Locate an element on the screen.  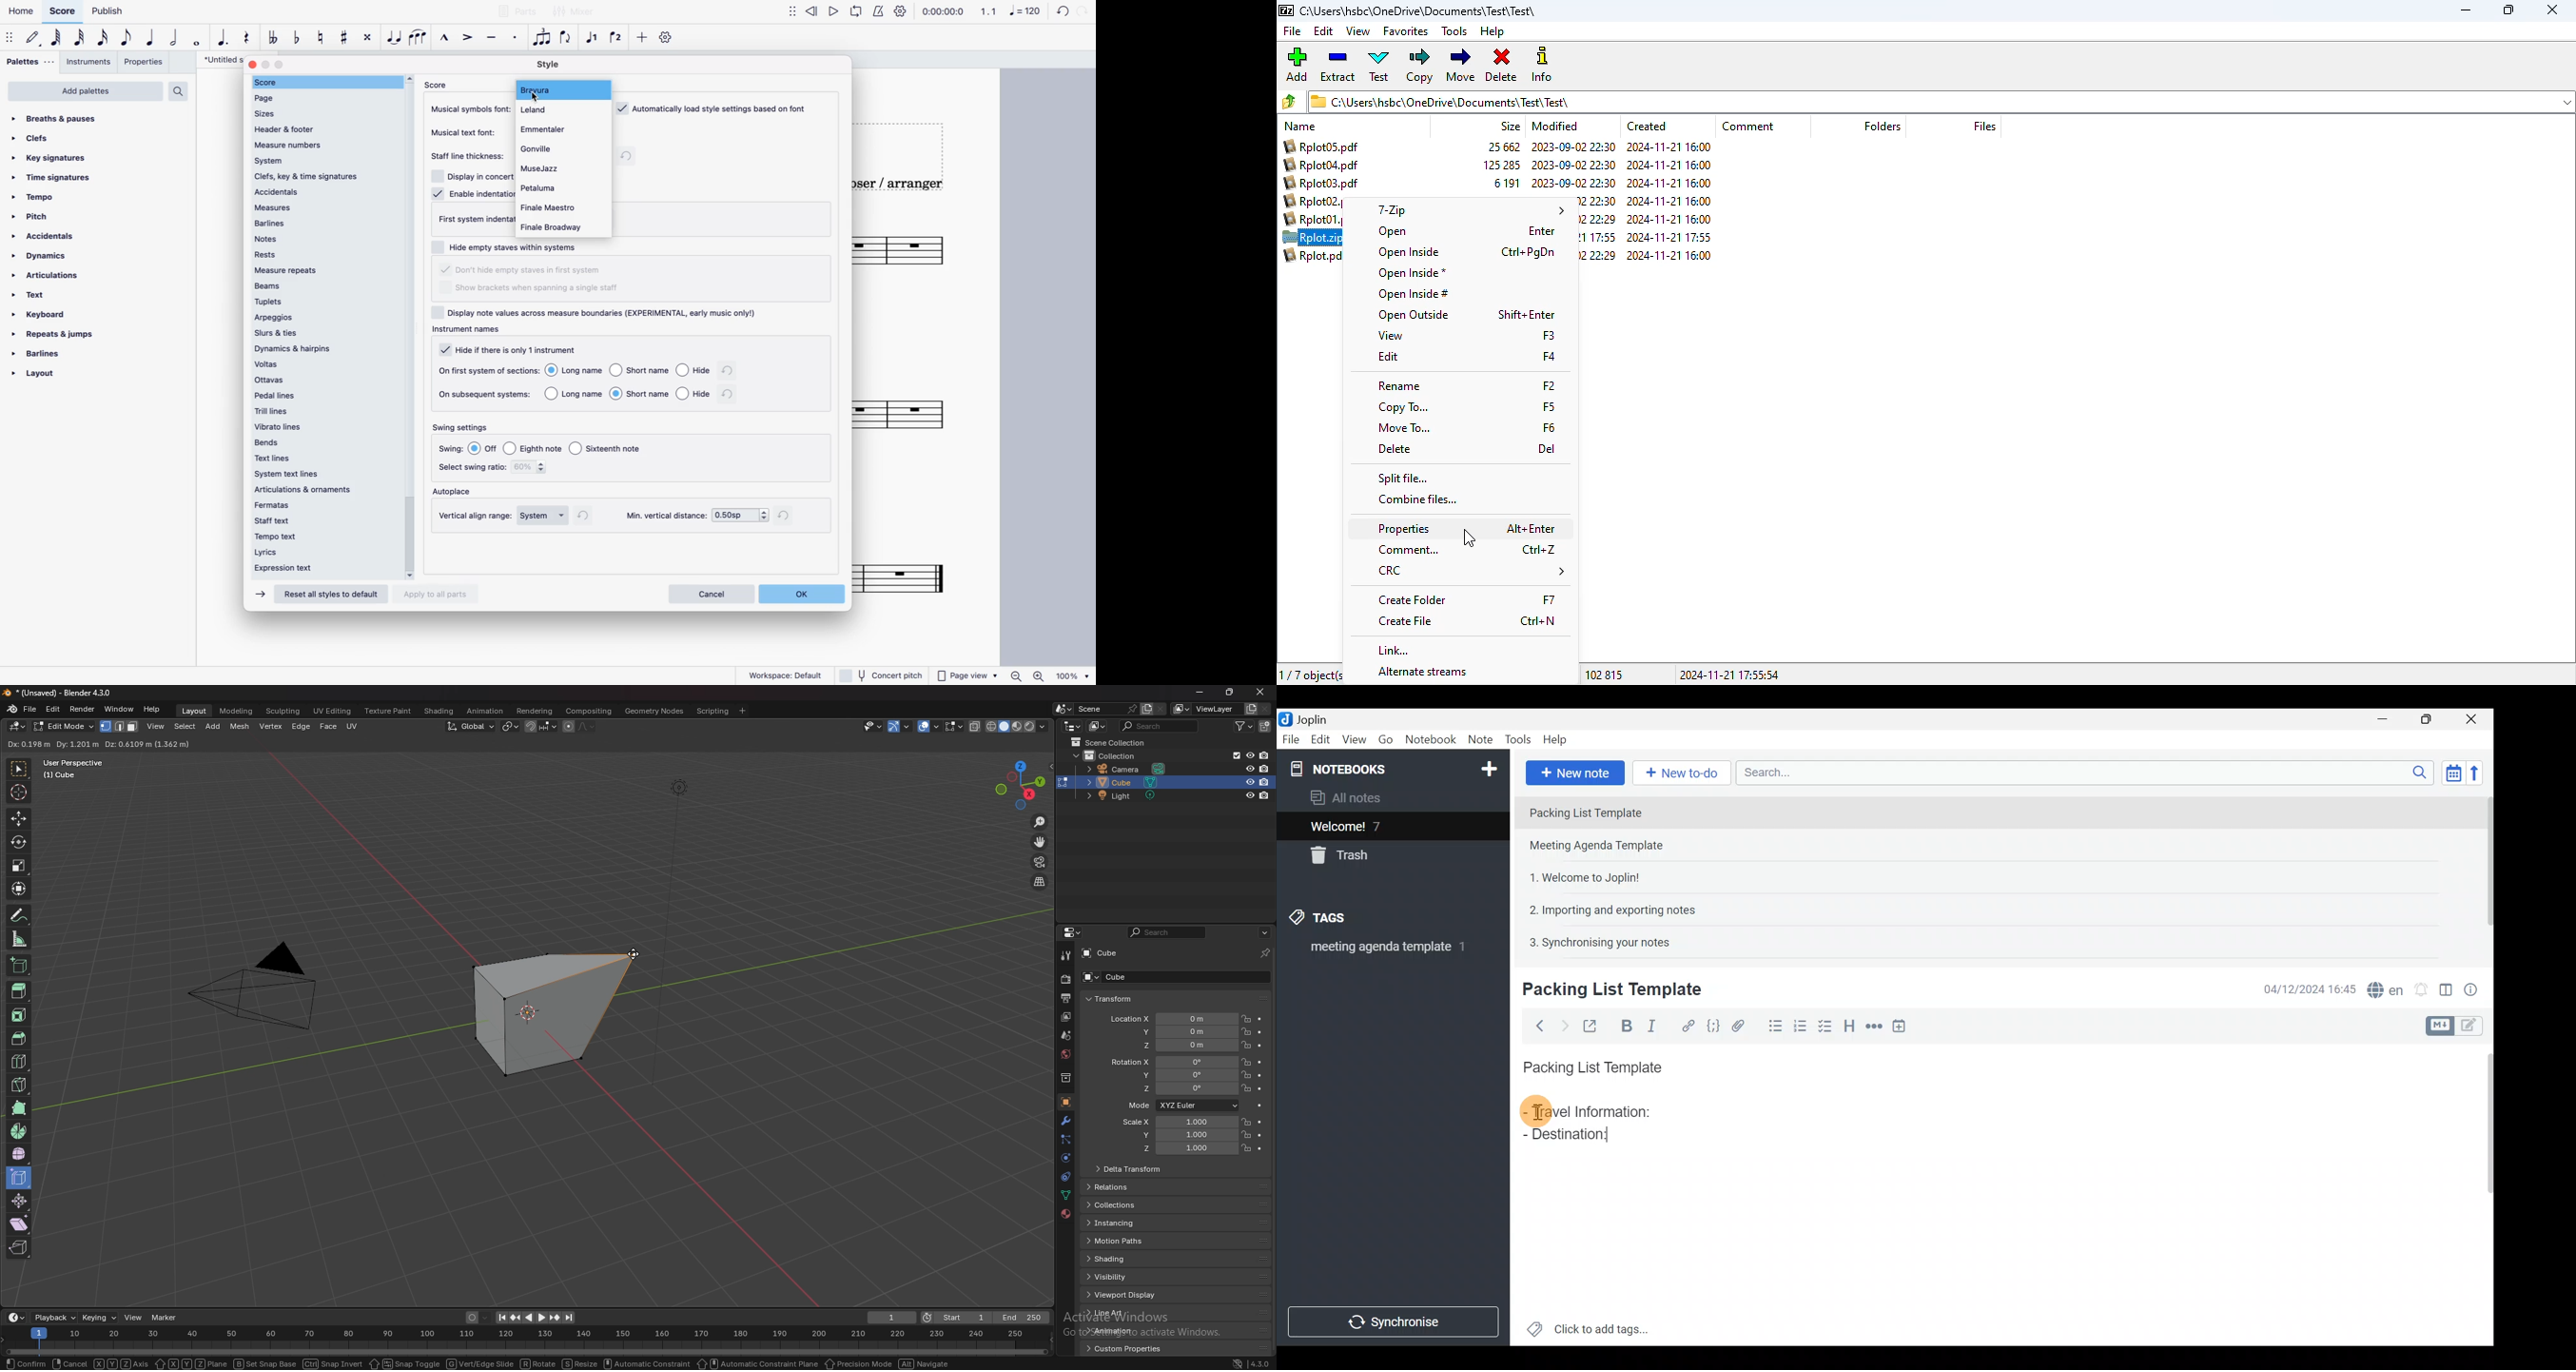
Reverse sort order is located at coordinates (2479, 772).